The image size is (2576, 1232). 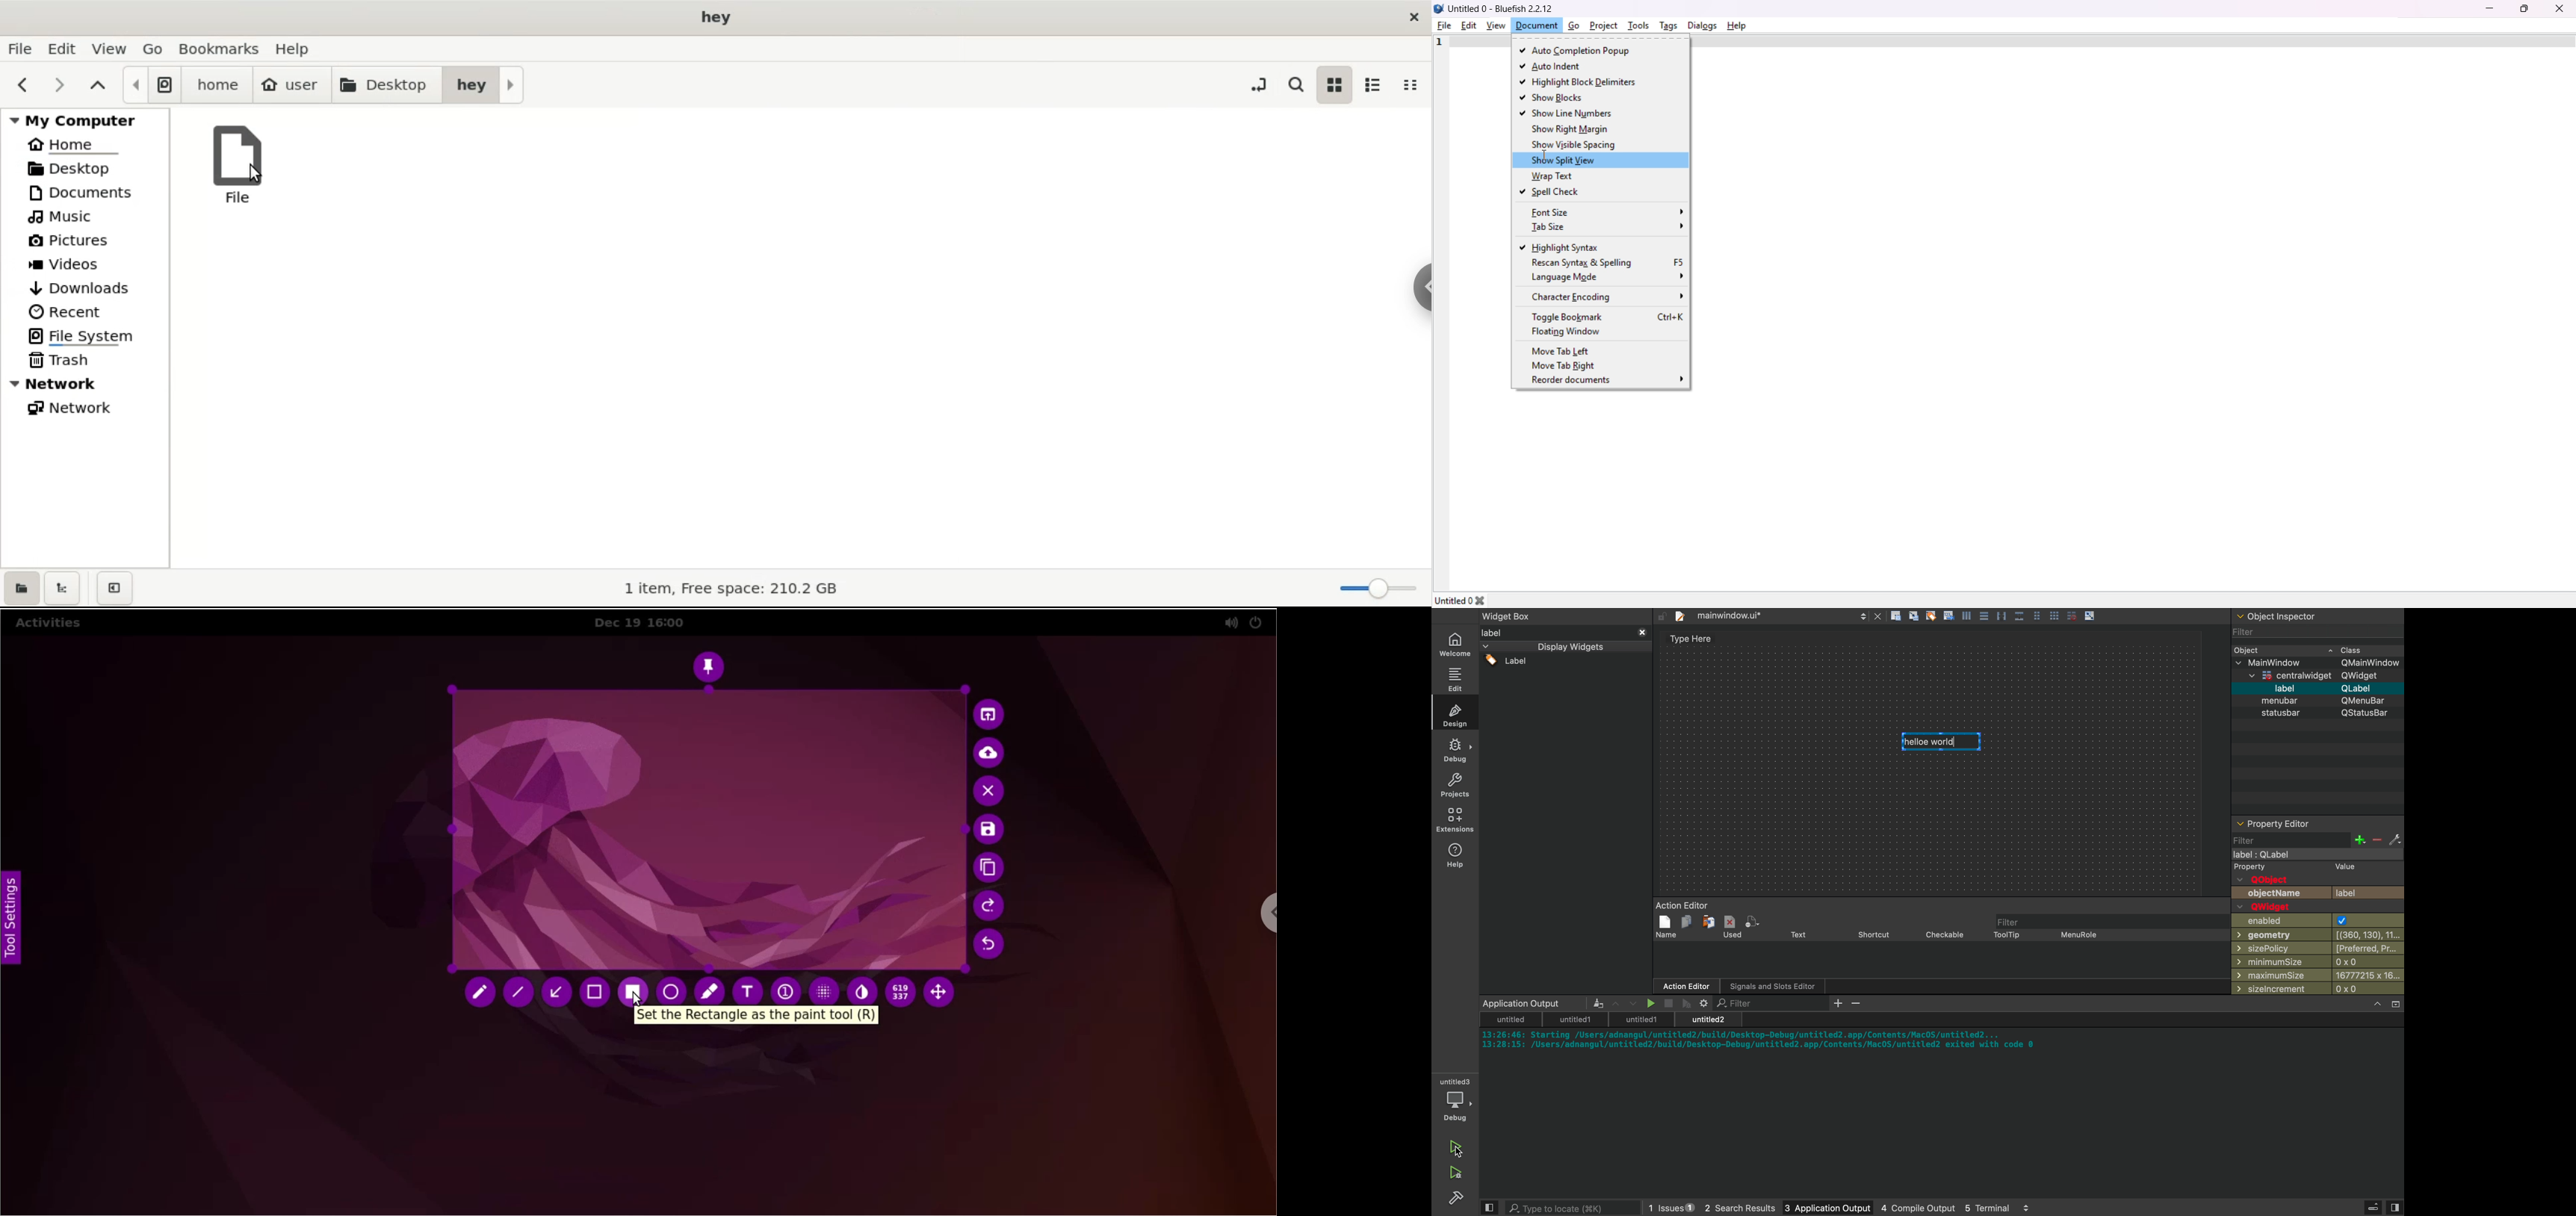 What do you see at coordinates (1563, 1208) in the screenshot?
I see `search bar` at bounding box center [1563, 1208].